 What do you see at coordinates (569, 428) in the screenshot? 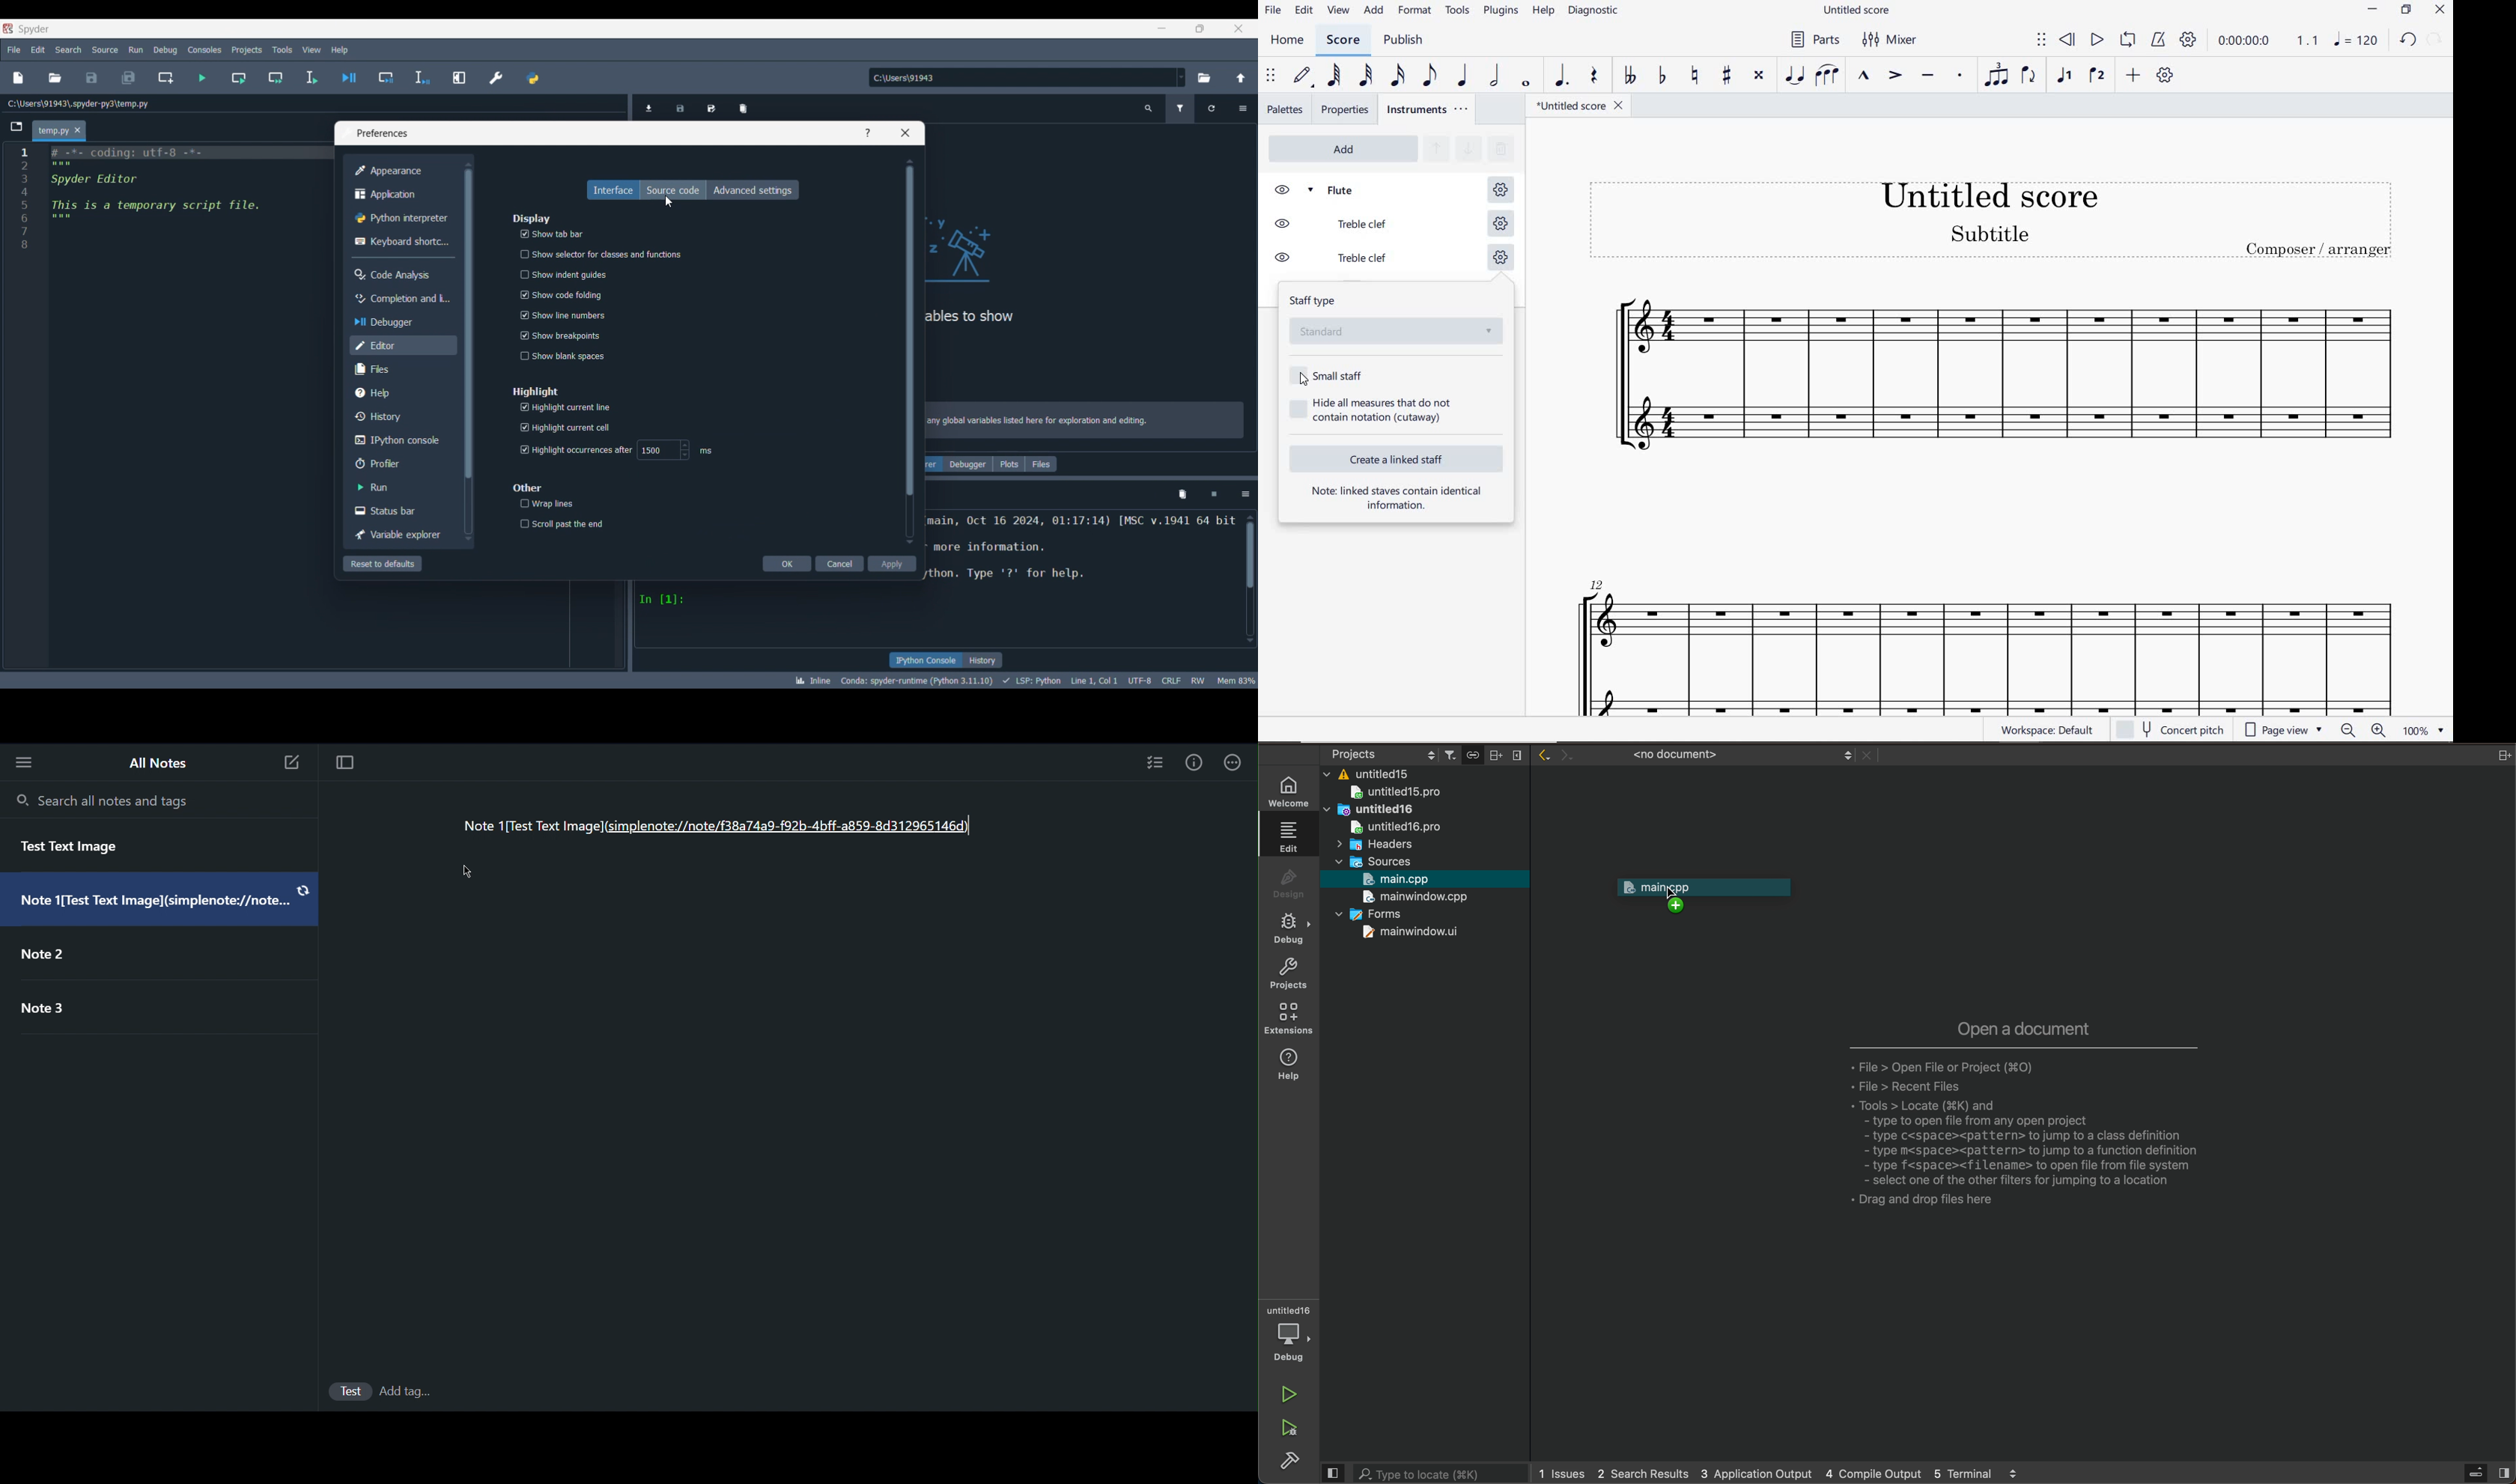
I see `Highlight current cell` at bounding box center [569, 428].